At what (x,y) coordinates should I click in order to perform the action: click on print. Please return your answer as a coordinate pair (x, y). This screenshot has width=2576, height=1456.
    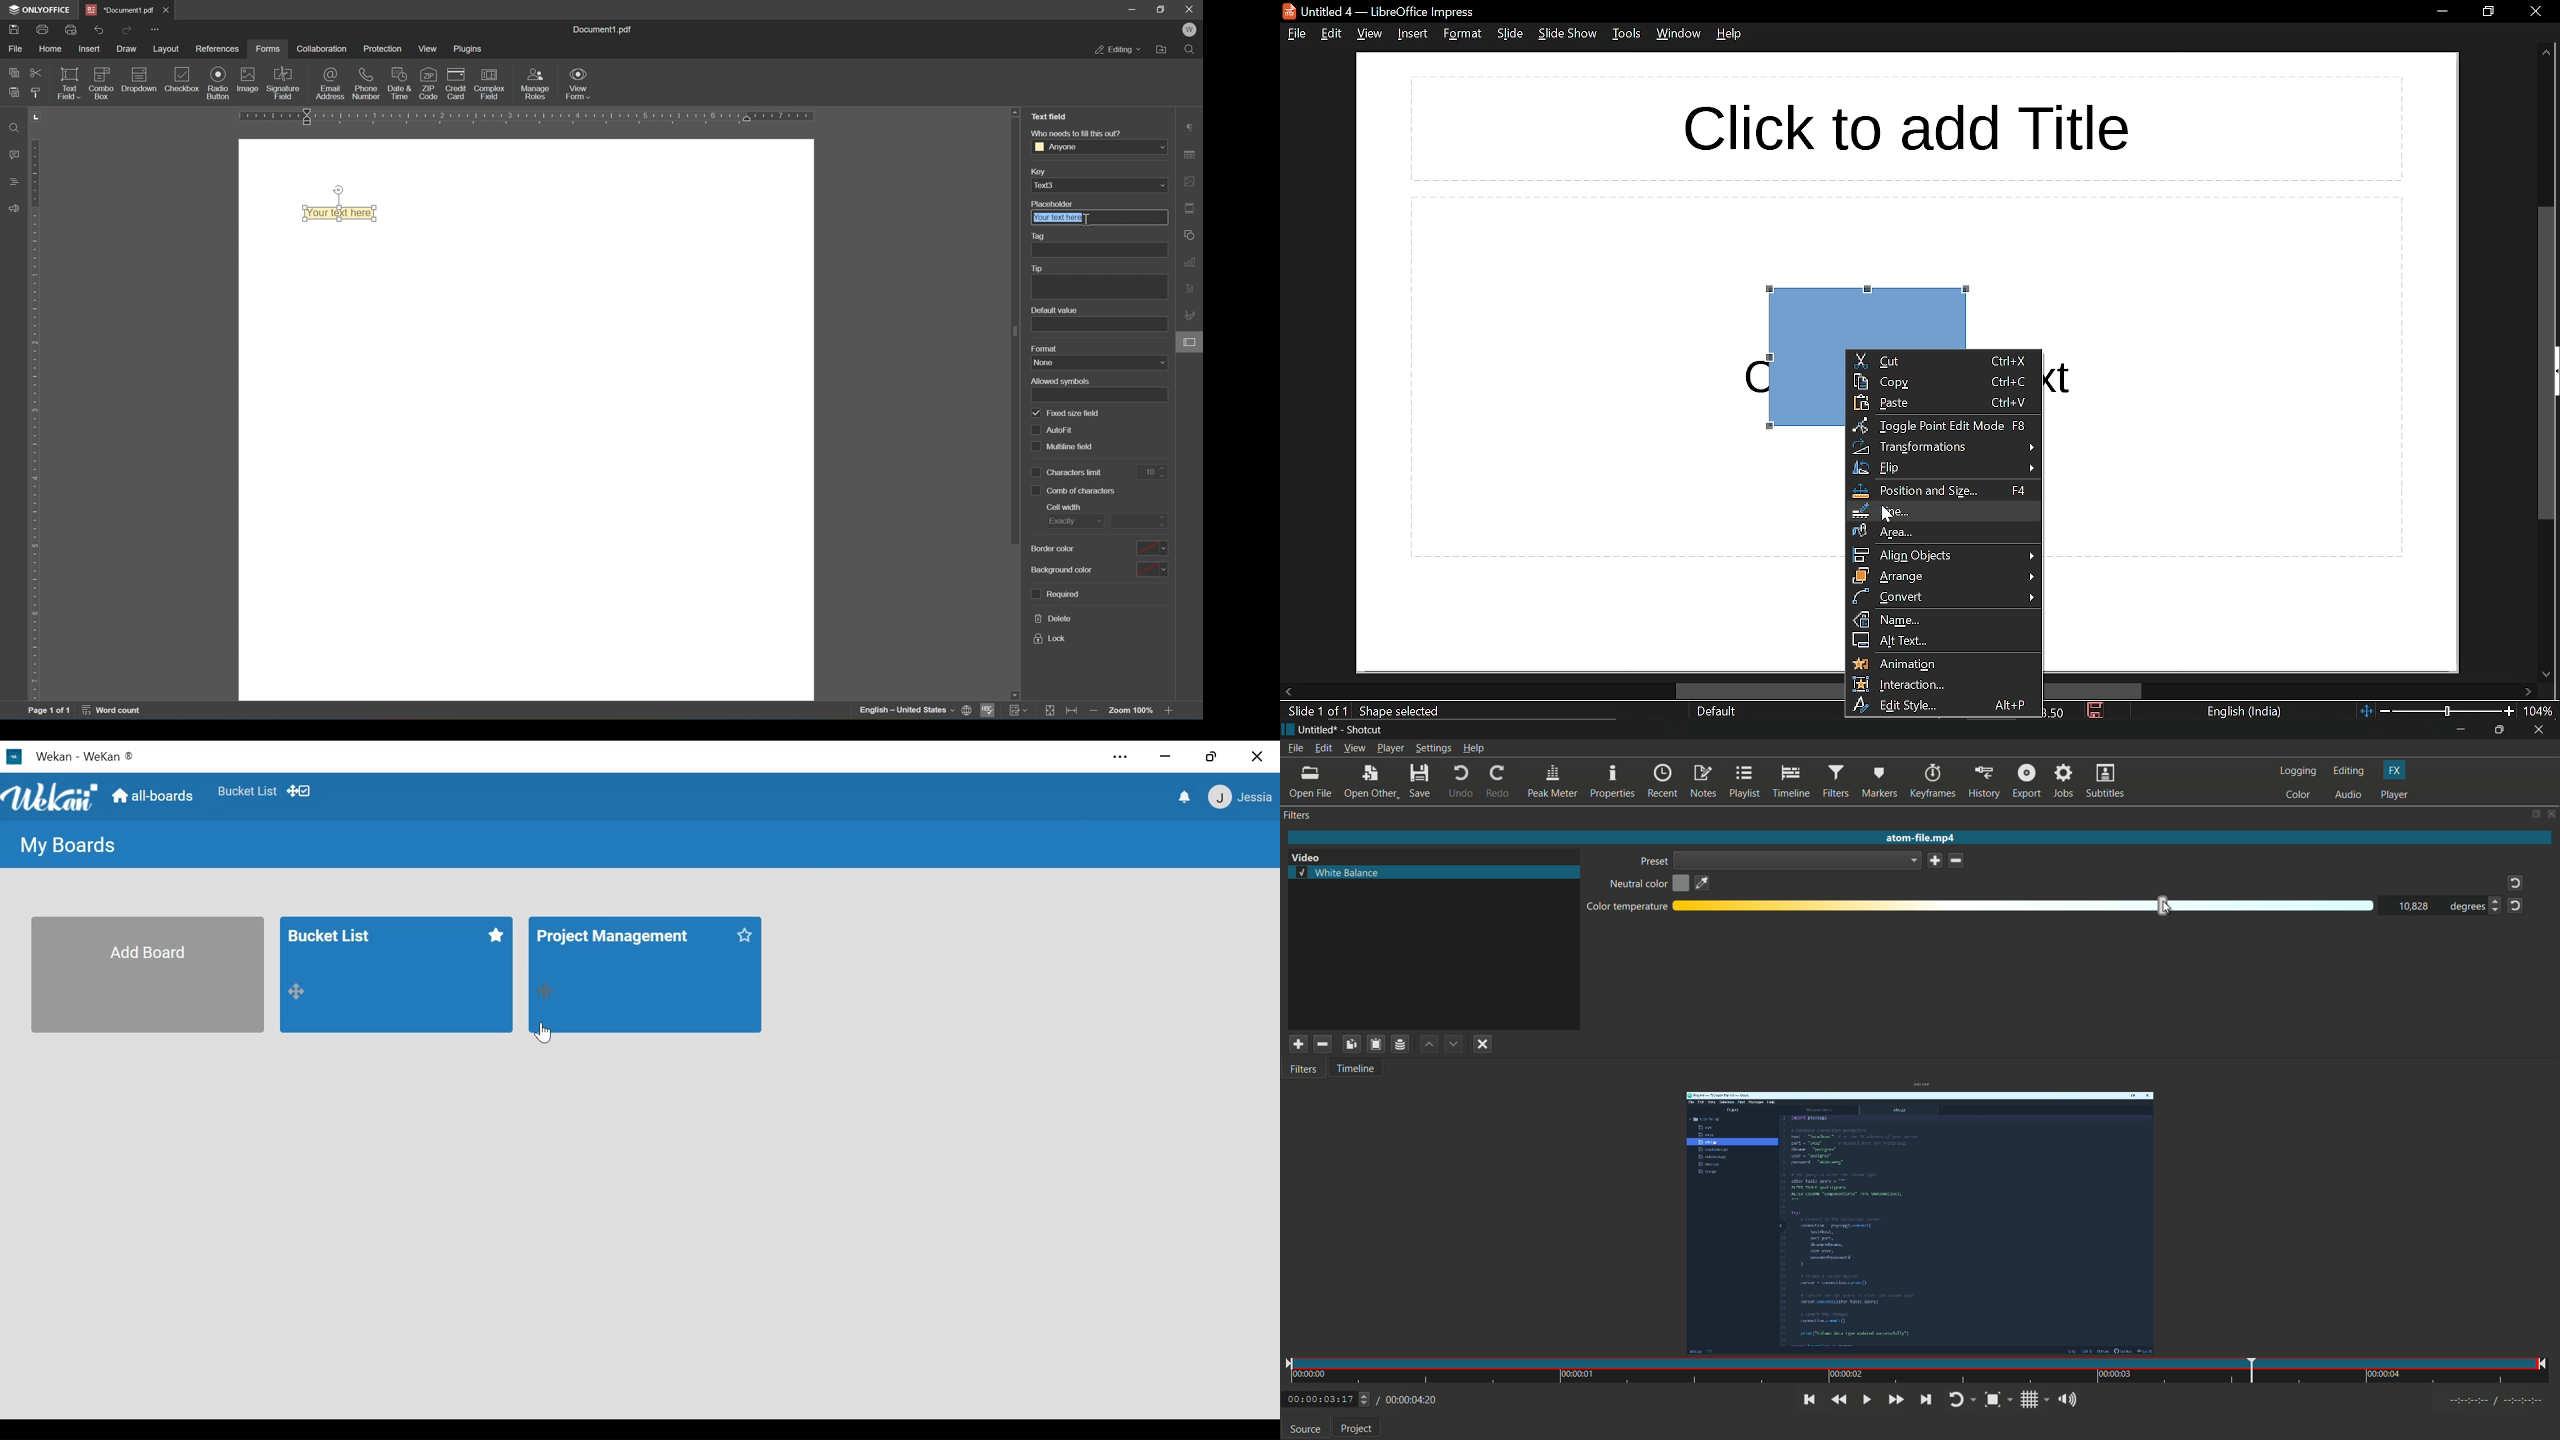
    Looking at the image, I should click on (964, 709).